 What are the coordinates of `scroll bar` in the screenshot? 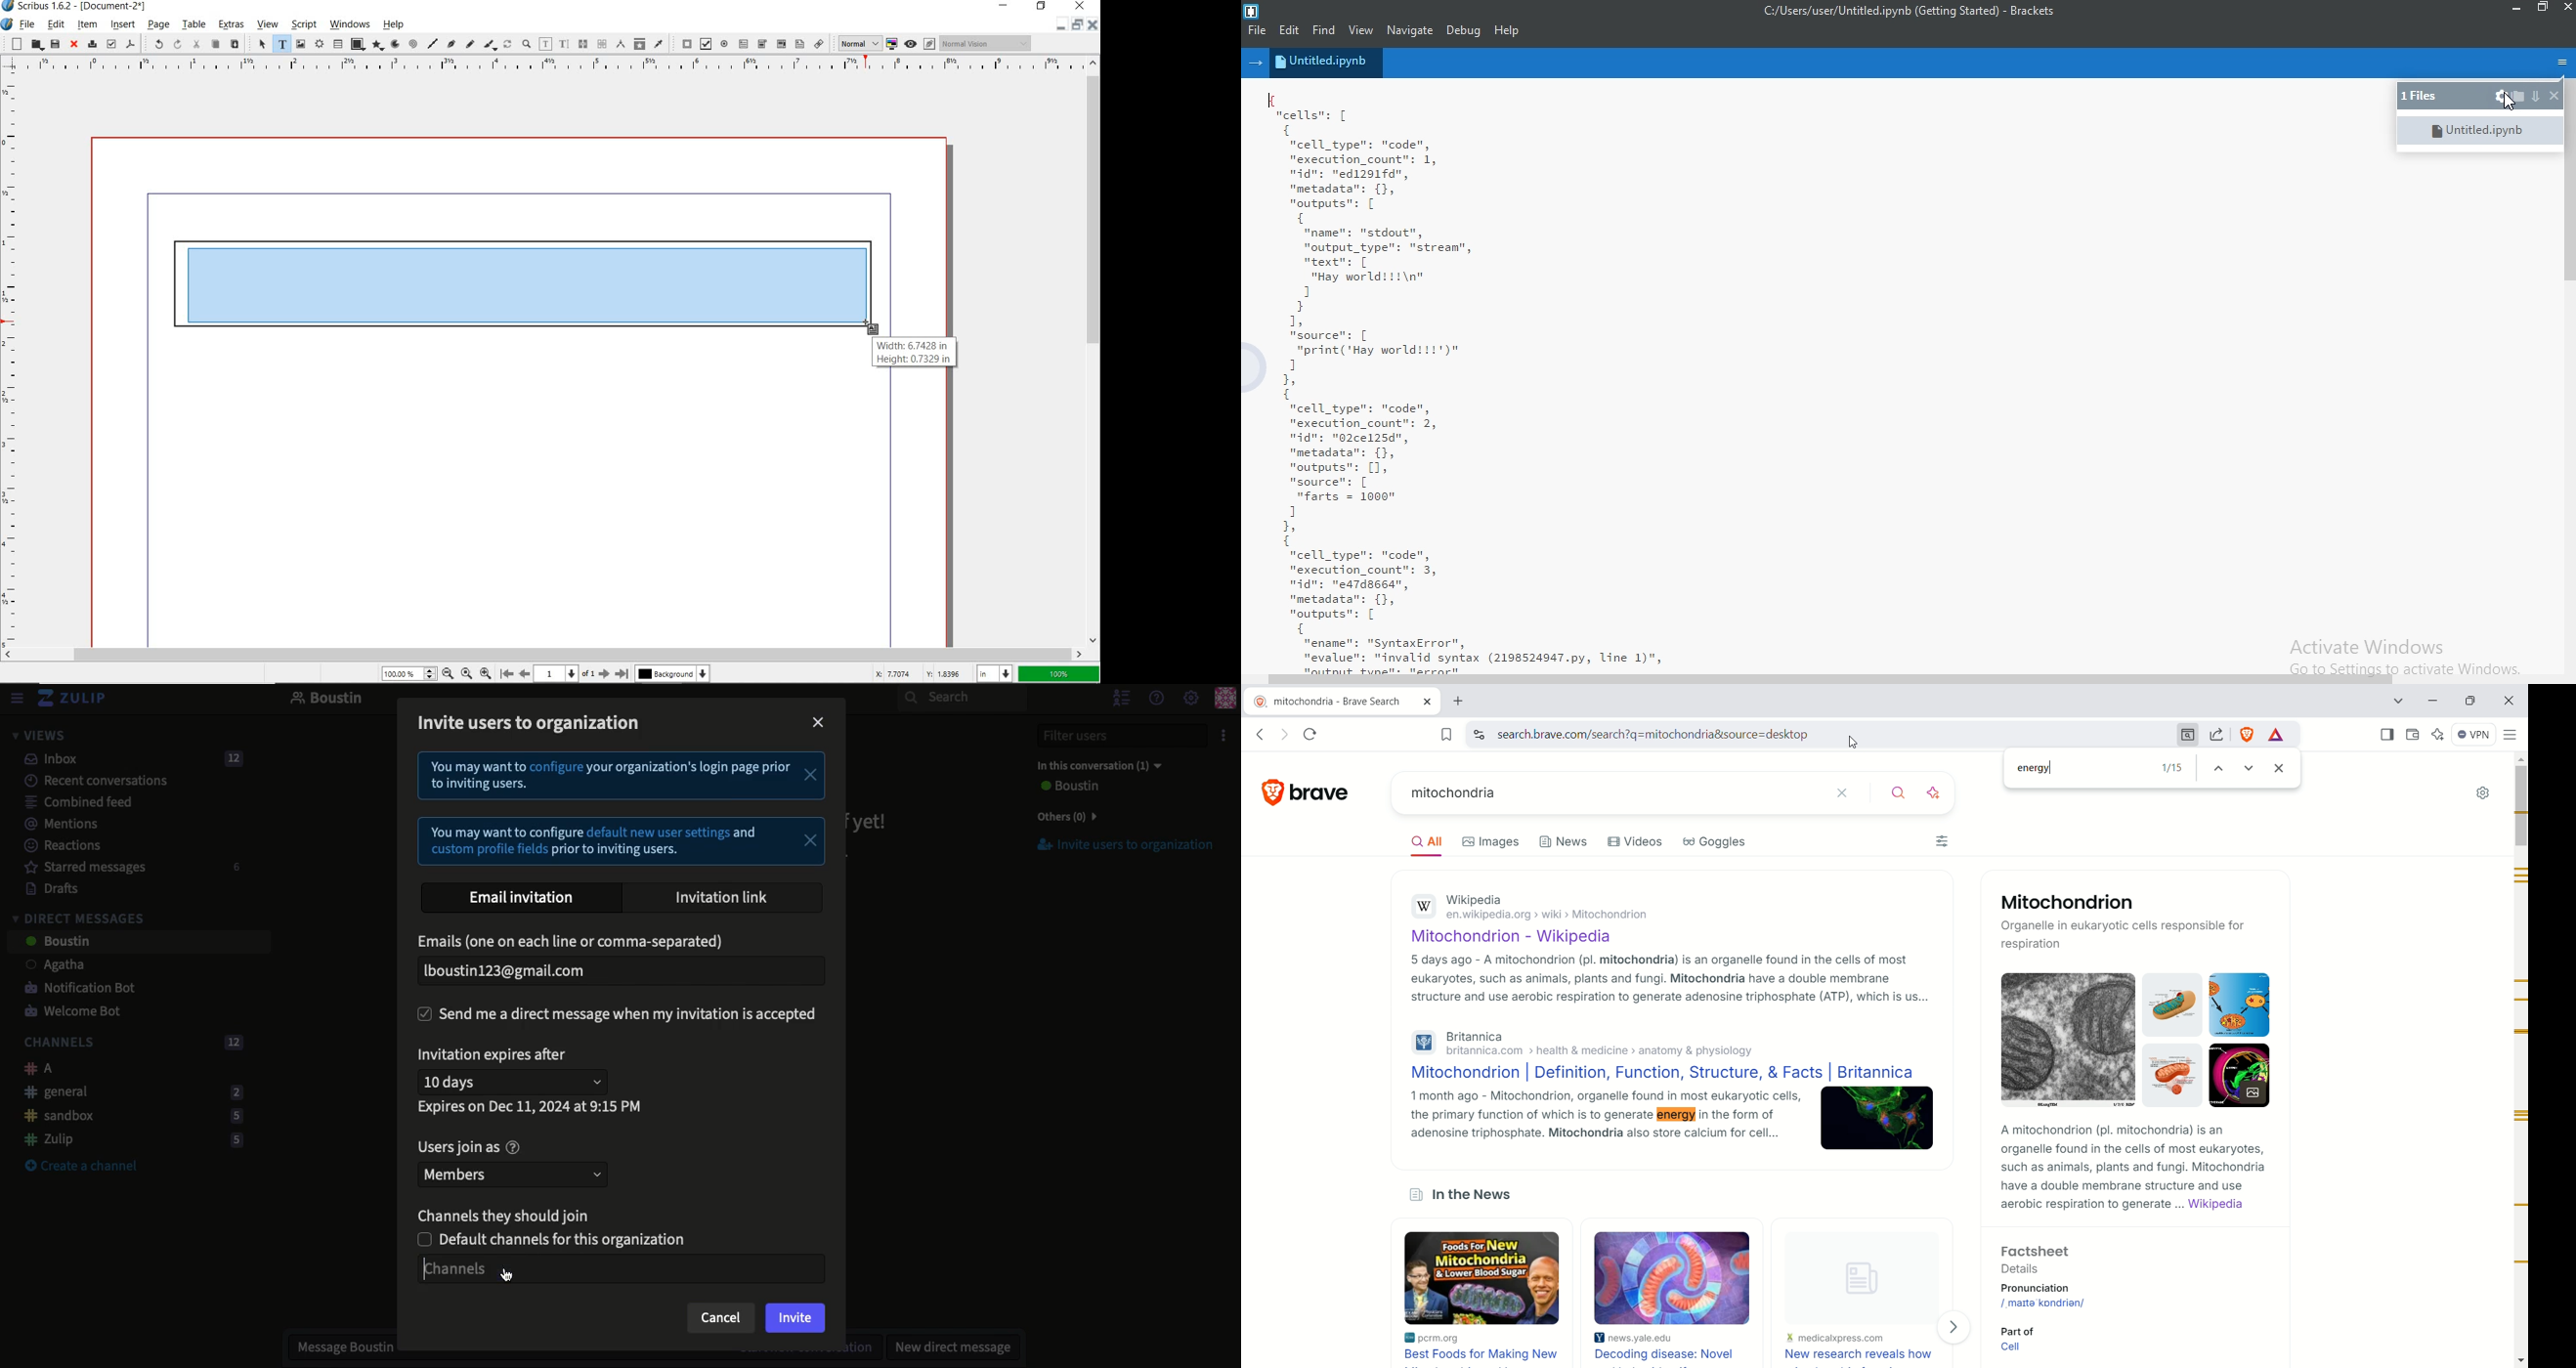 It's located at (2567, 194).